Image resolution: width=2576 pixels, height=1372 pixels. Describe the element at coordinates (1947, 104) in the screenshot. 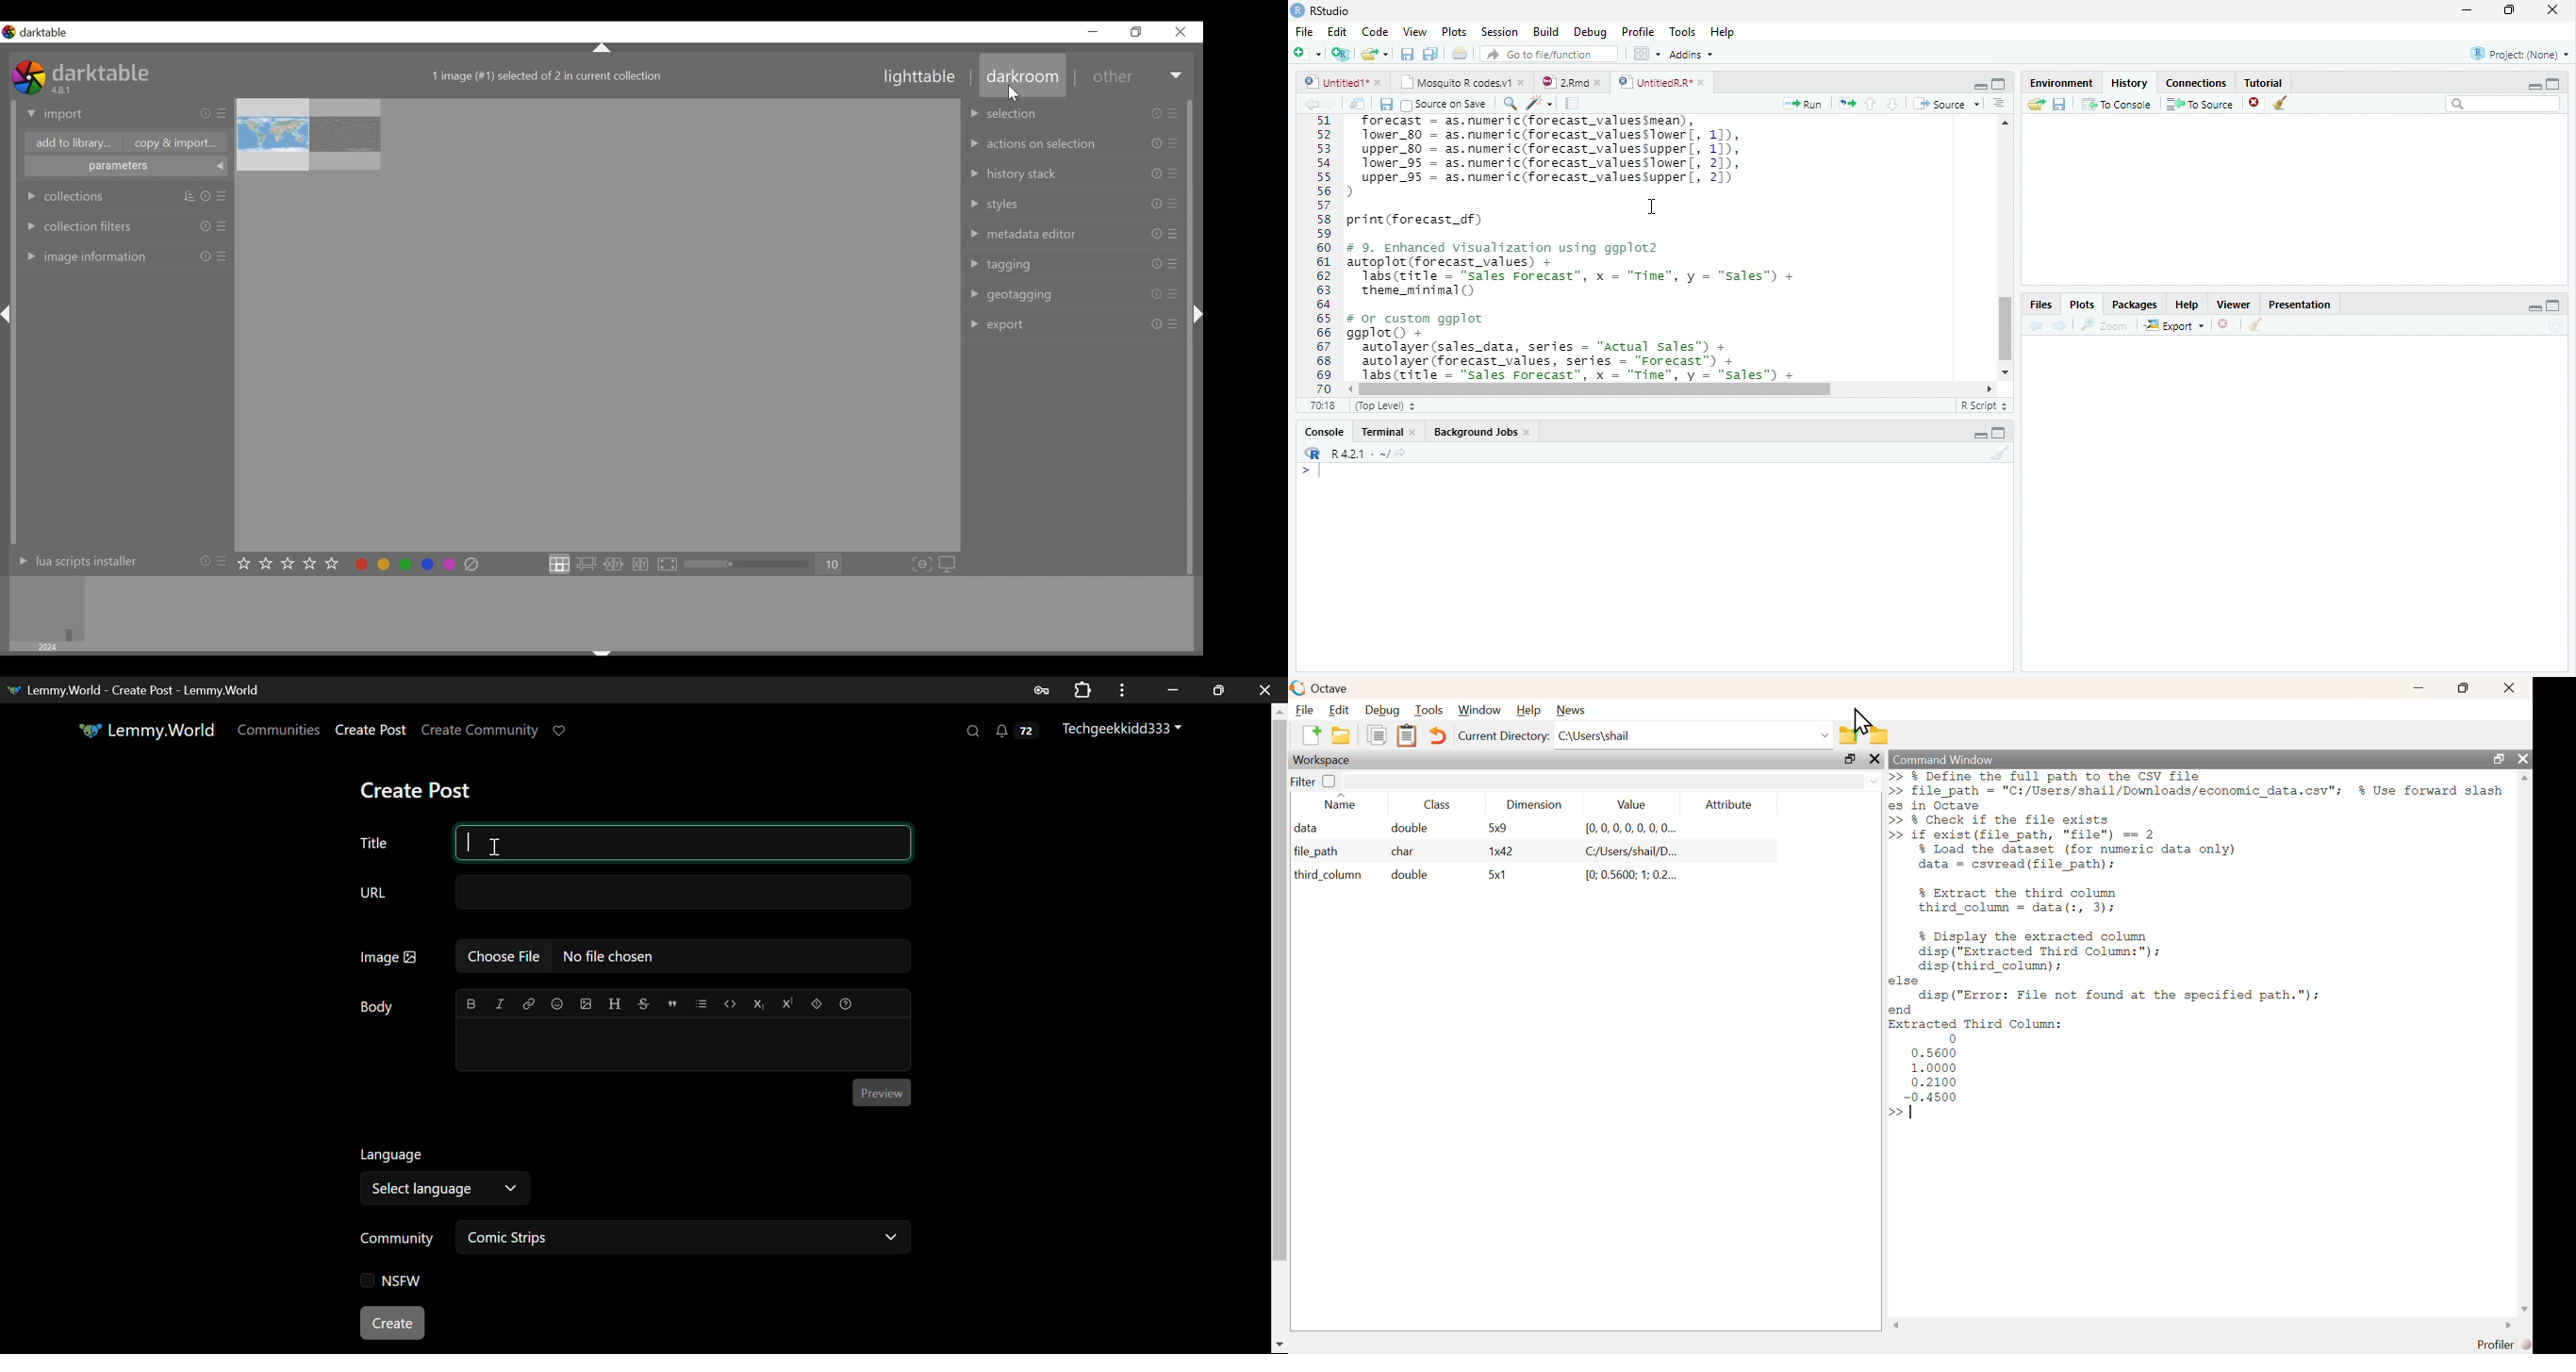

I see `Source` at that location.